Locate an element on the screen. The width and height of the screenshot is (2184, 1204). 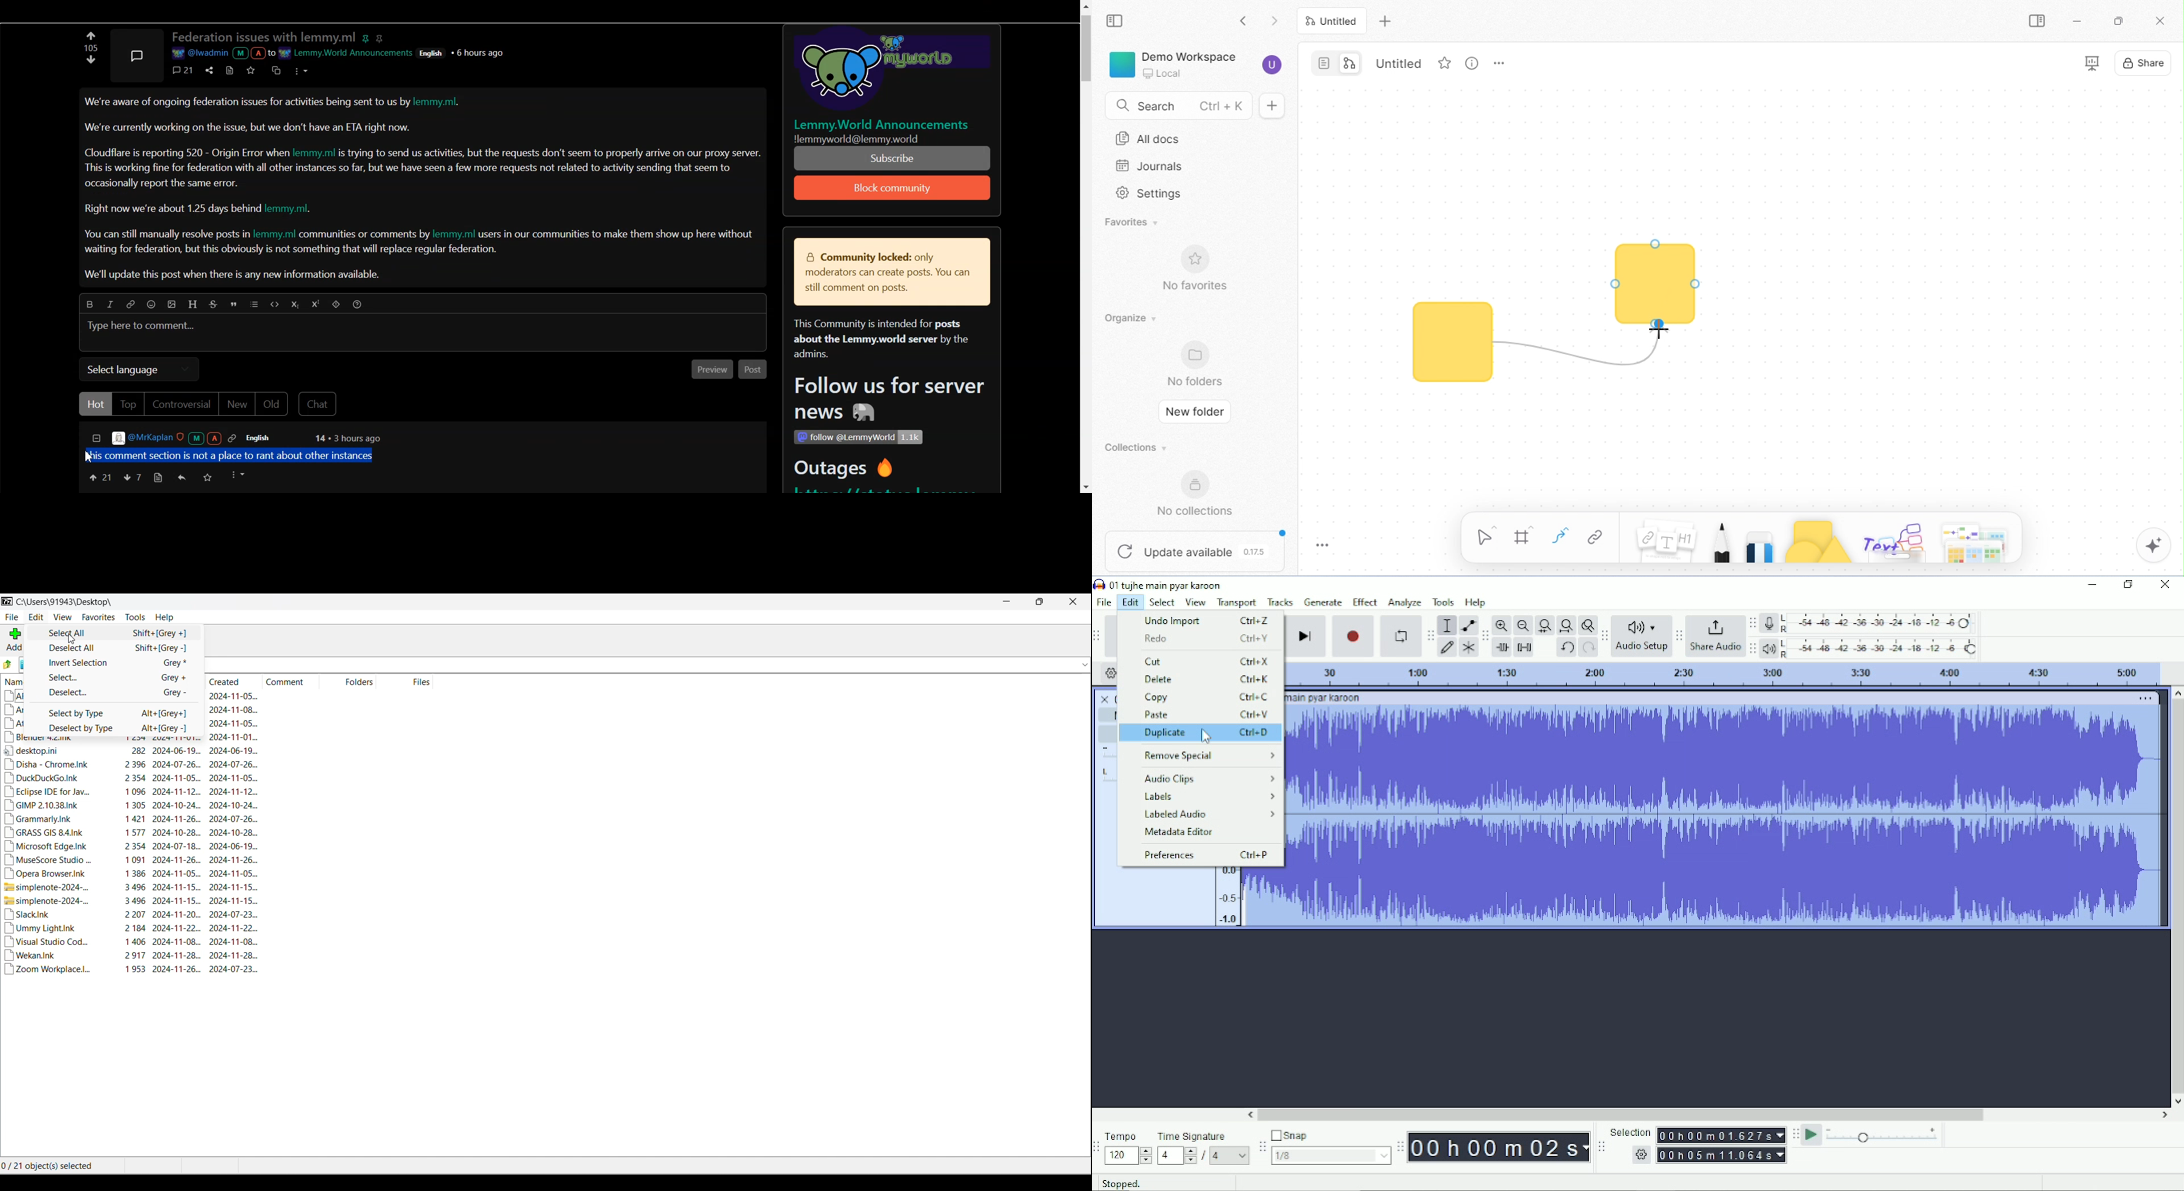
connector is located at coordinates (1584, 350).